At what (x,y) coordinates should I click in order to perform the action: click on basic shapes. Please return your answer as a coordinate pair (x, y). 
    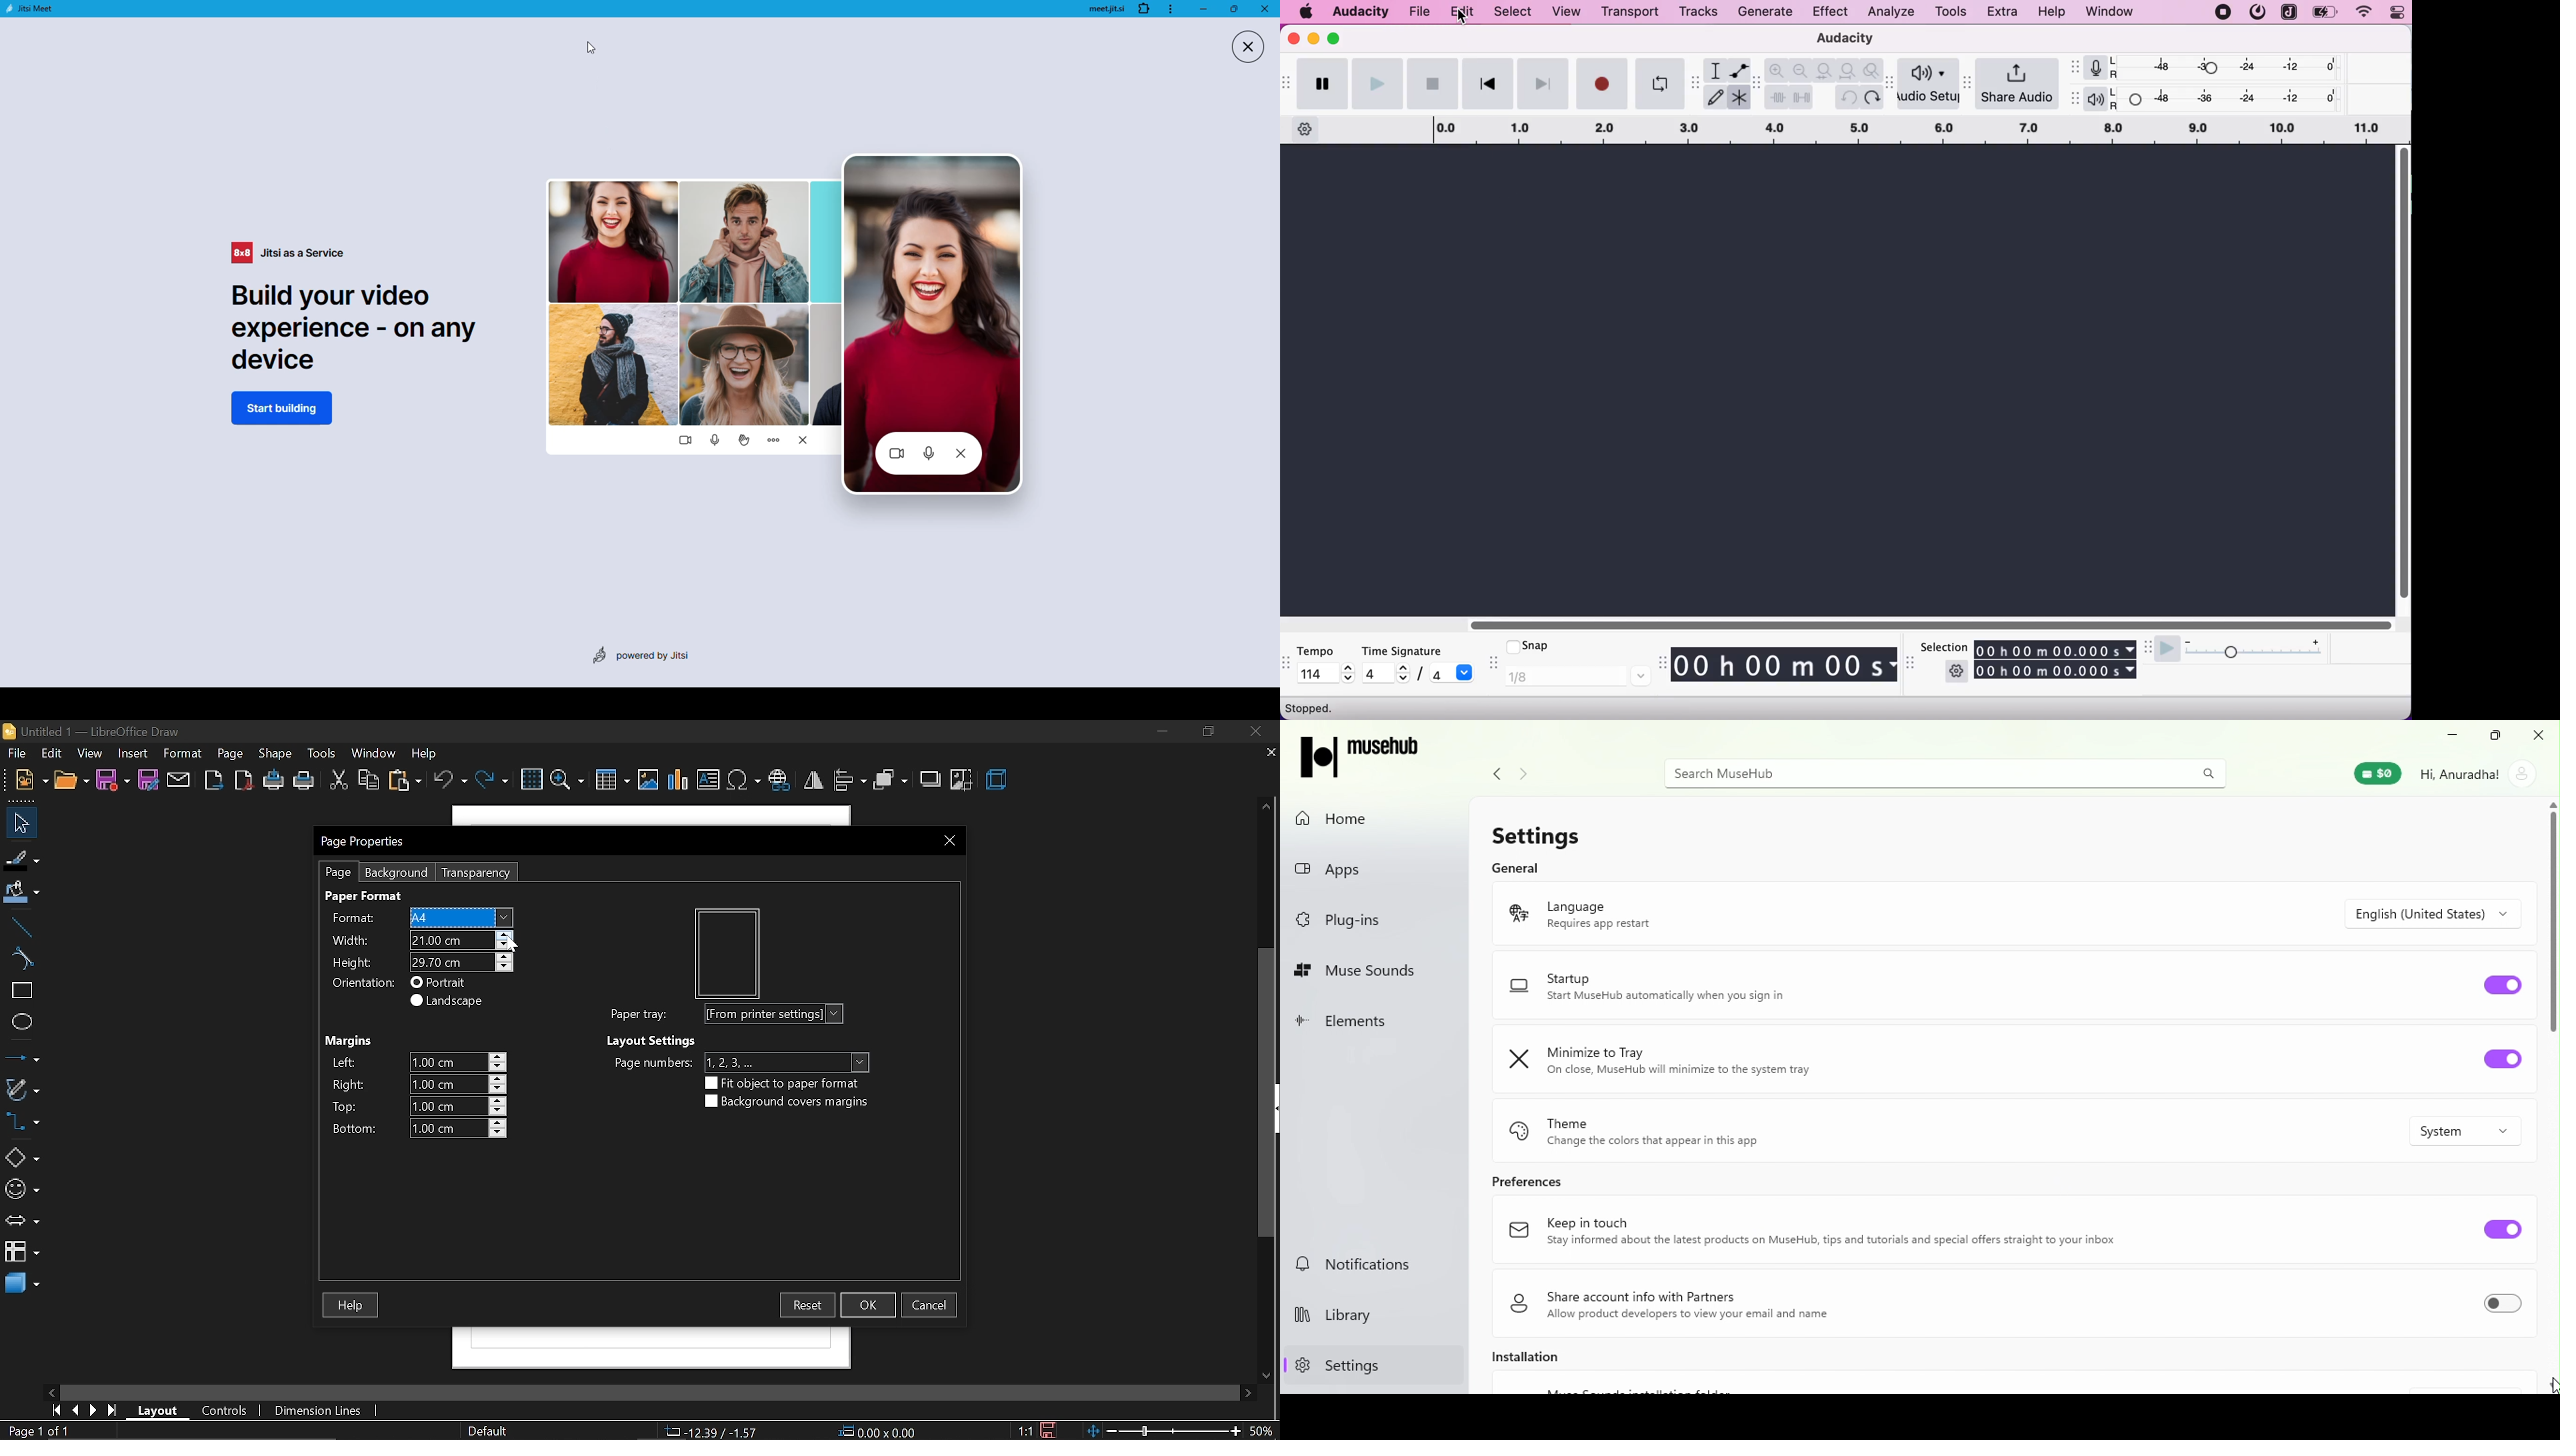
    Looking at the image, I should click on (22, 1159).